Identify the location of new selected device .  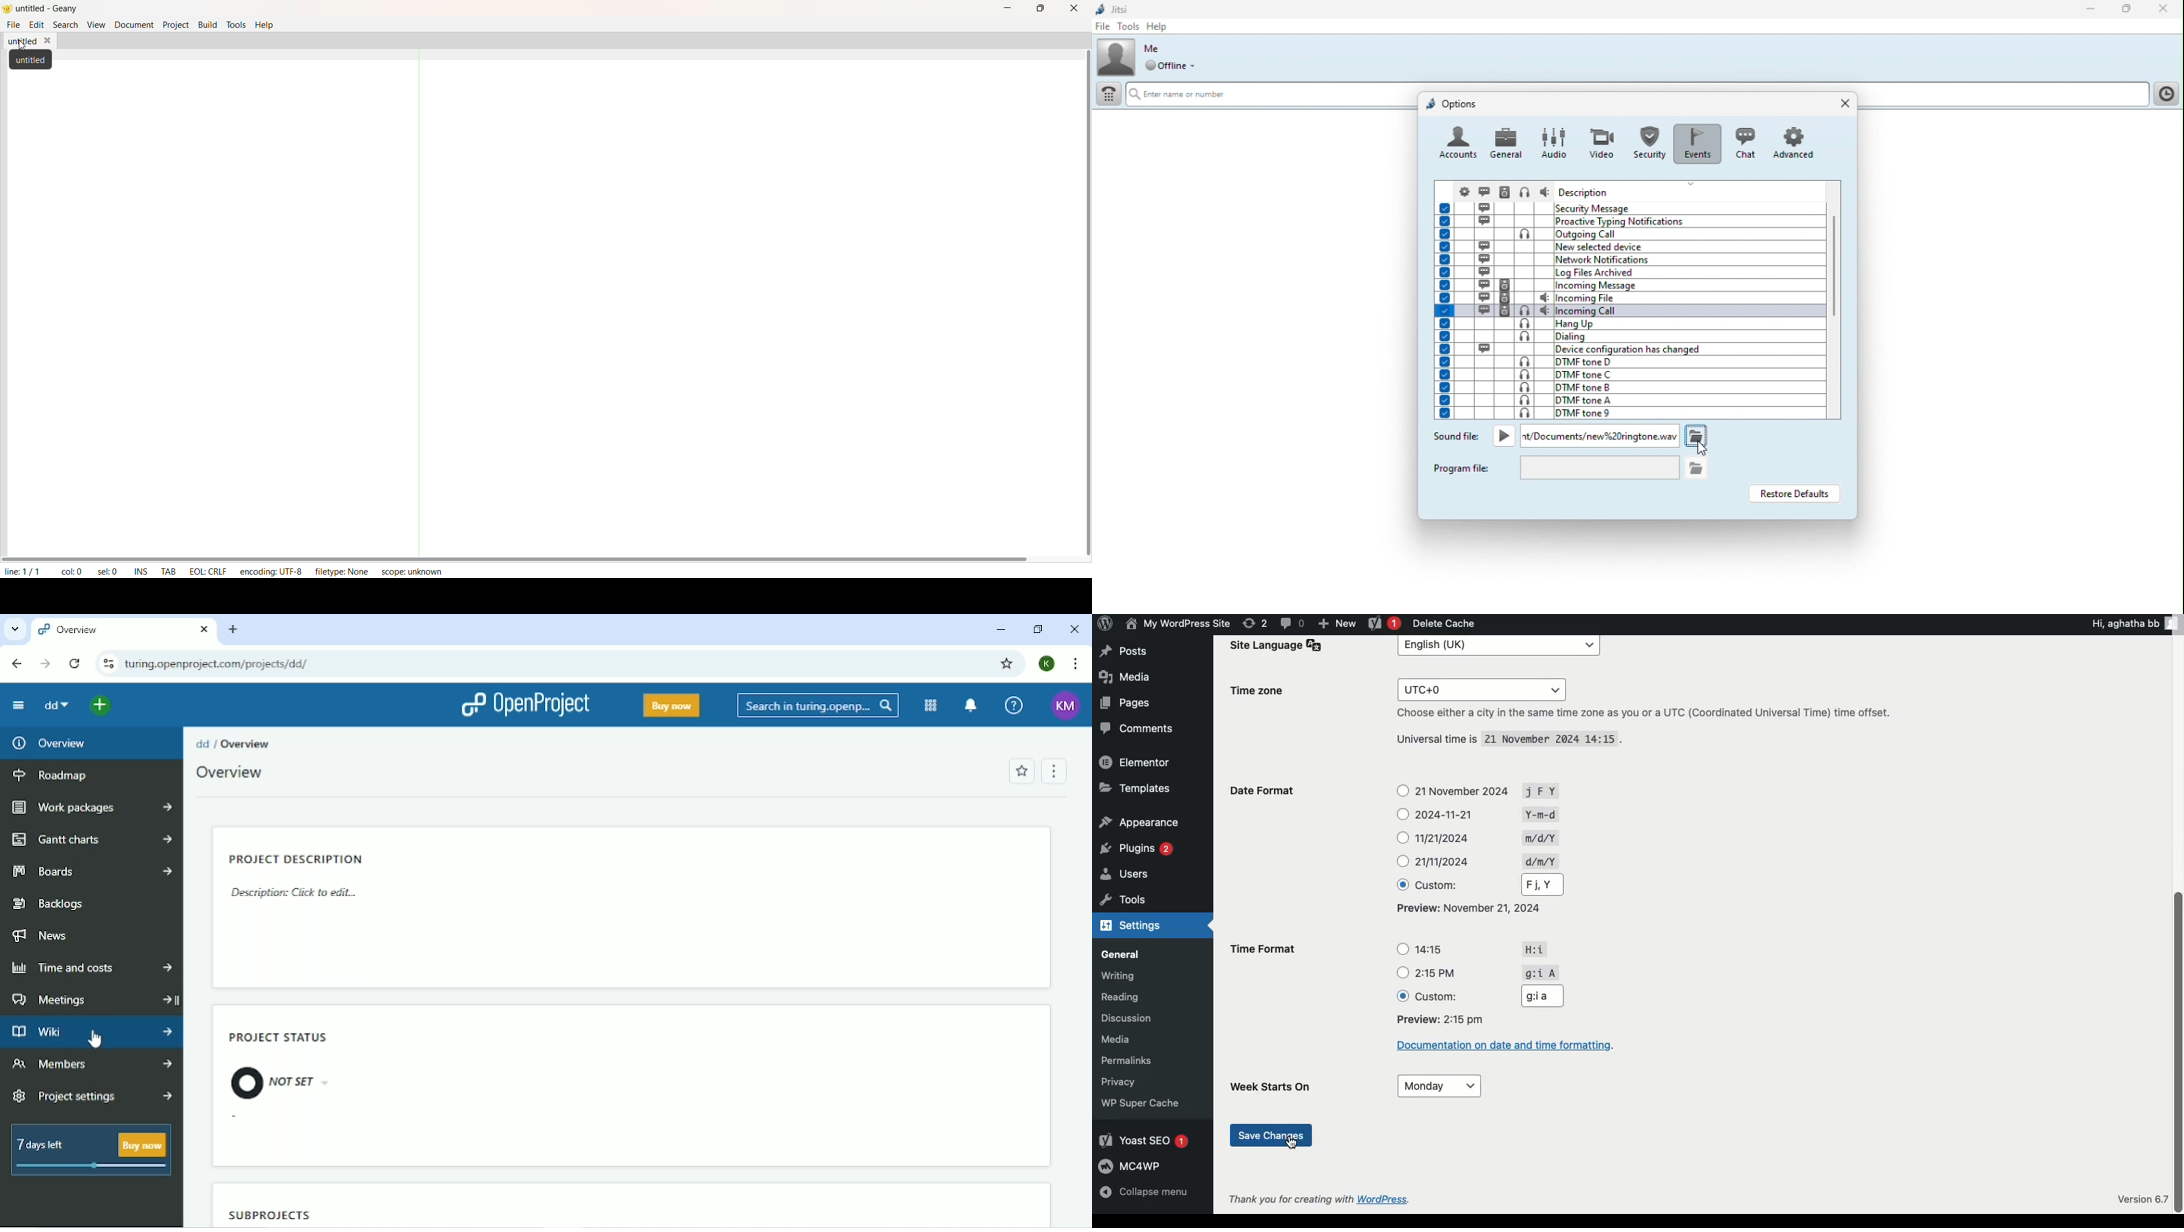
(1629, 246).